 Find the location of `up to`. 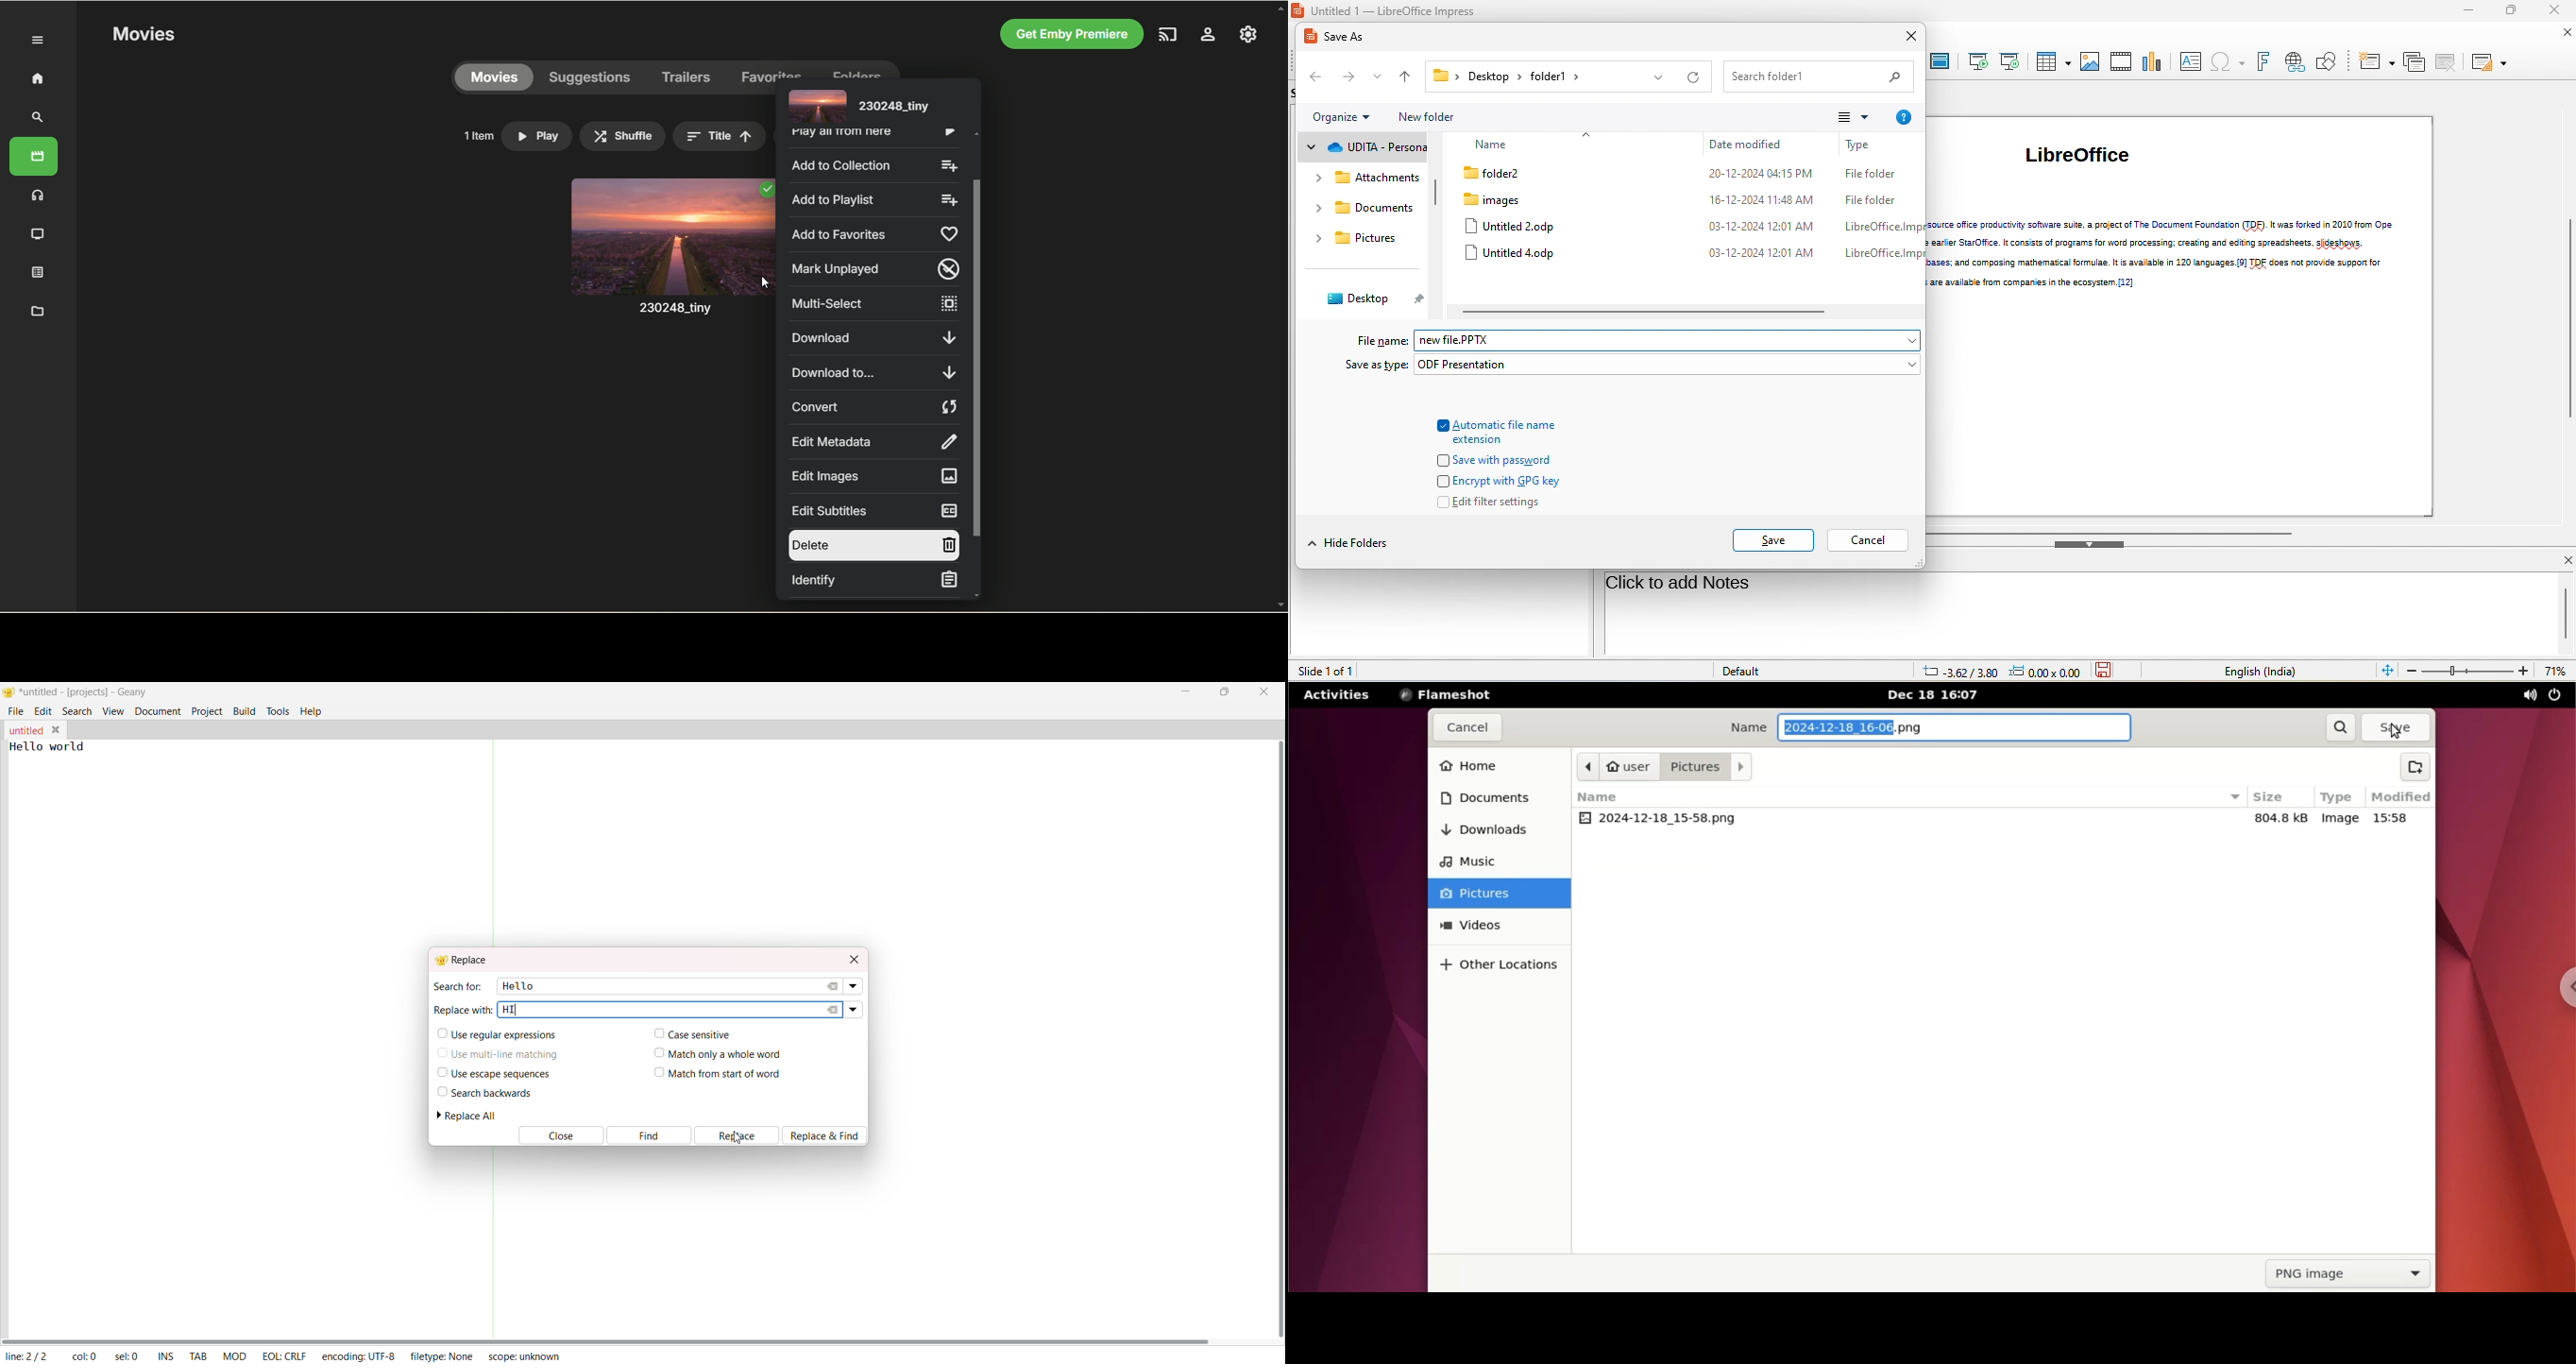

up to is located at coordinates (1405, 78).